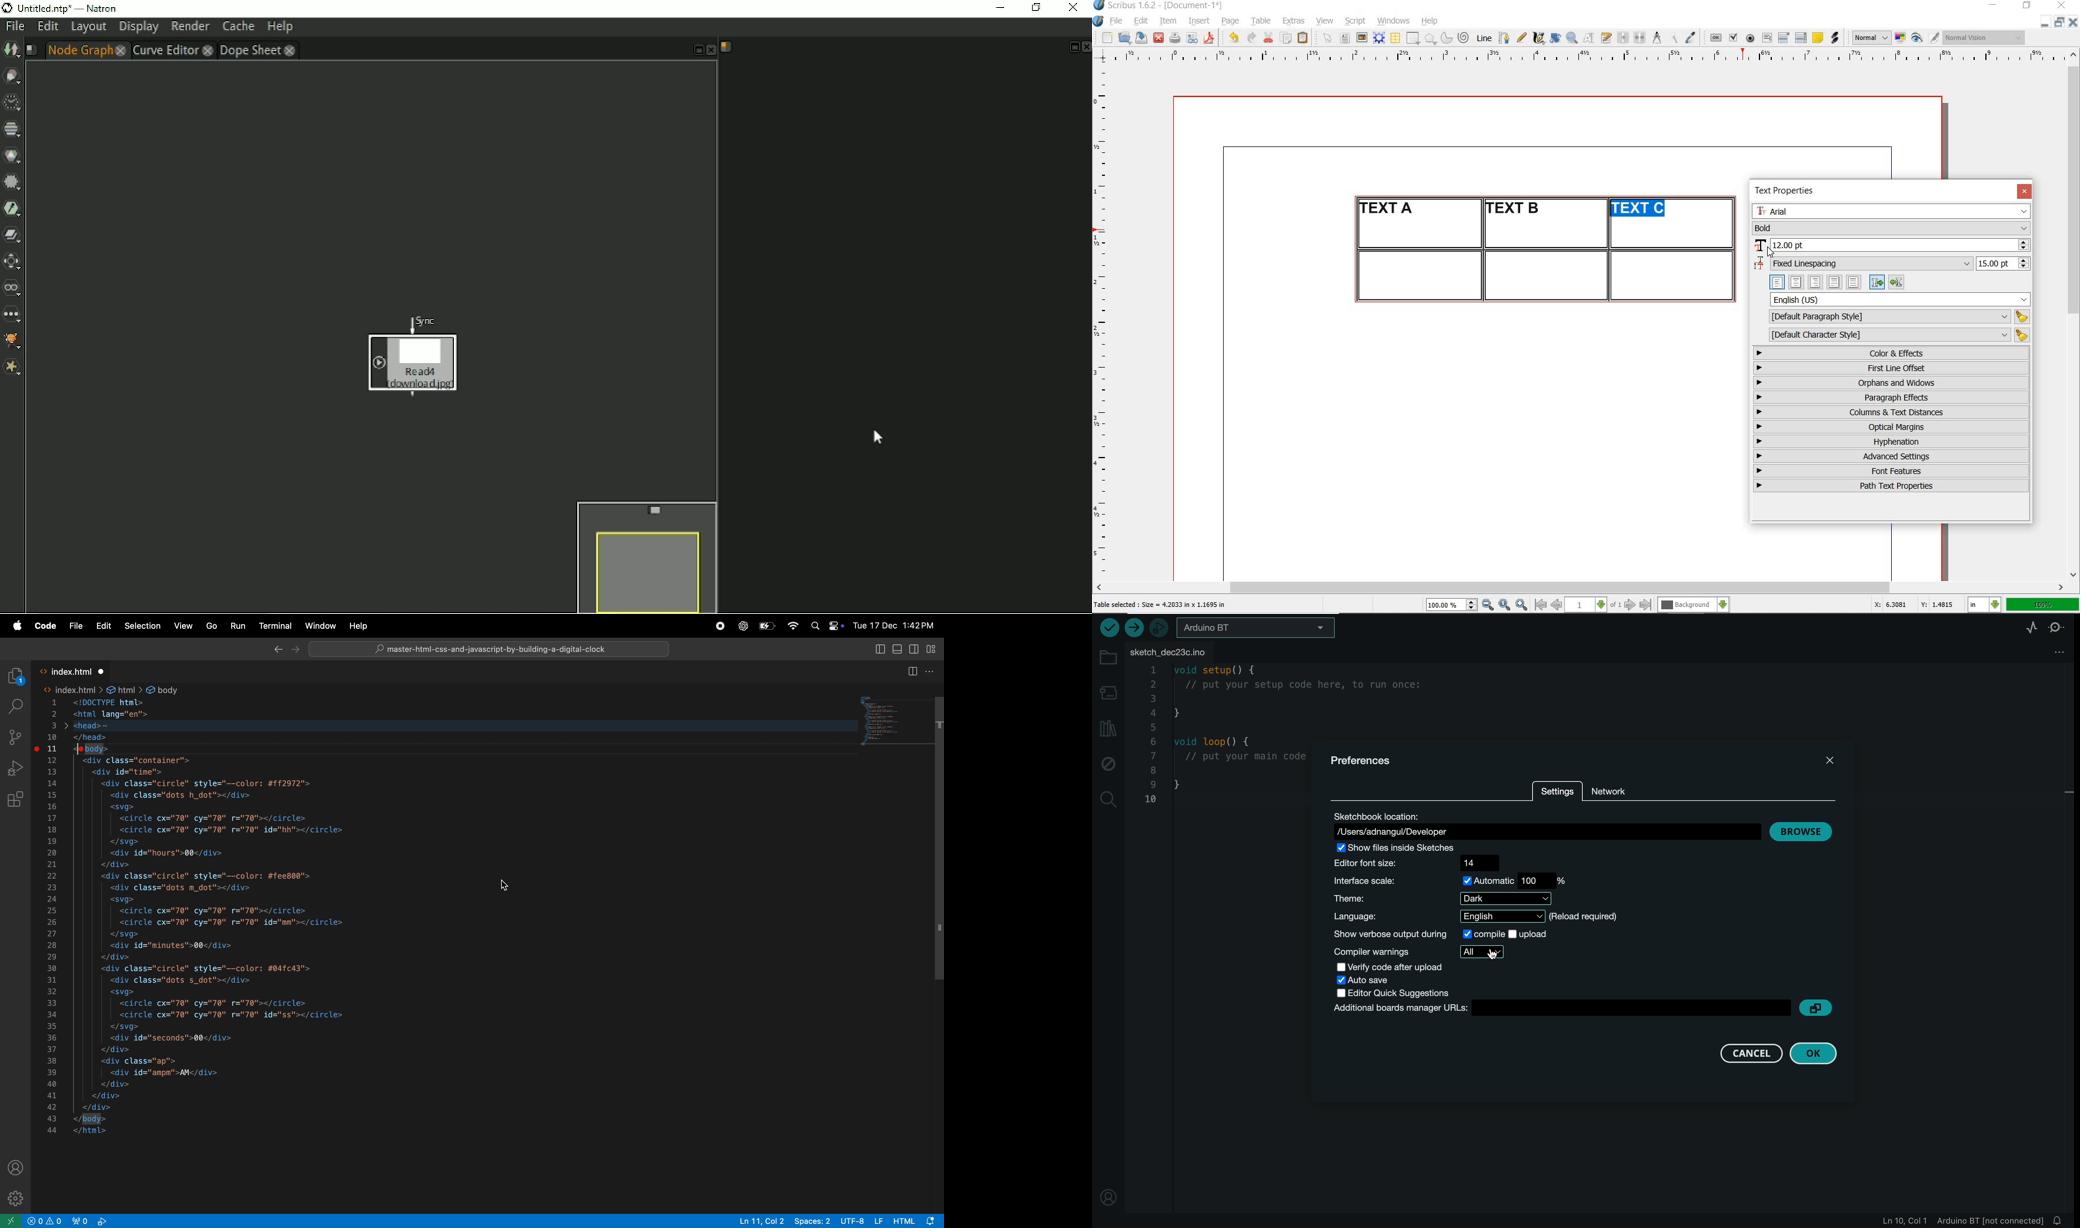 The width and height of the screenshot is (2100, 1232). Describe the element at coordinates (1442, 935) in the screenshot. I see `show verbose outpur` at that location.